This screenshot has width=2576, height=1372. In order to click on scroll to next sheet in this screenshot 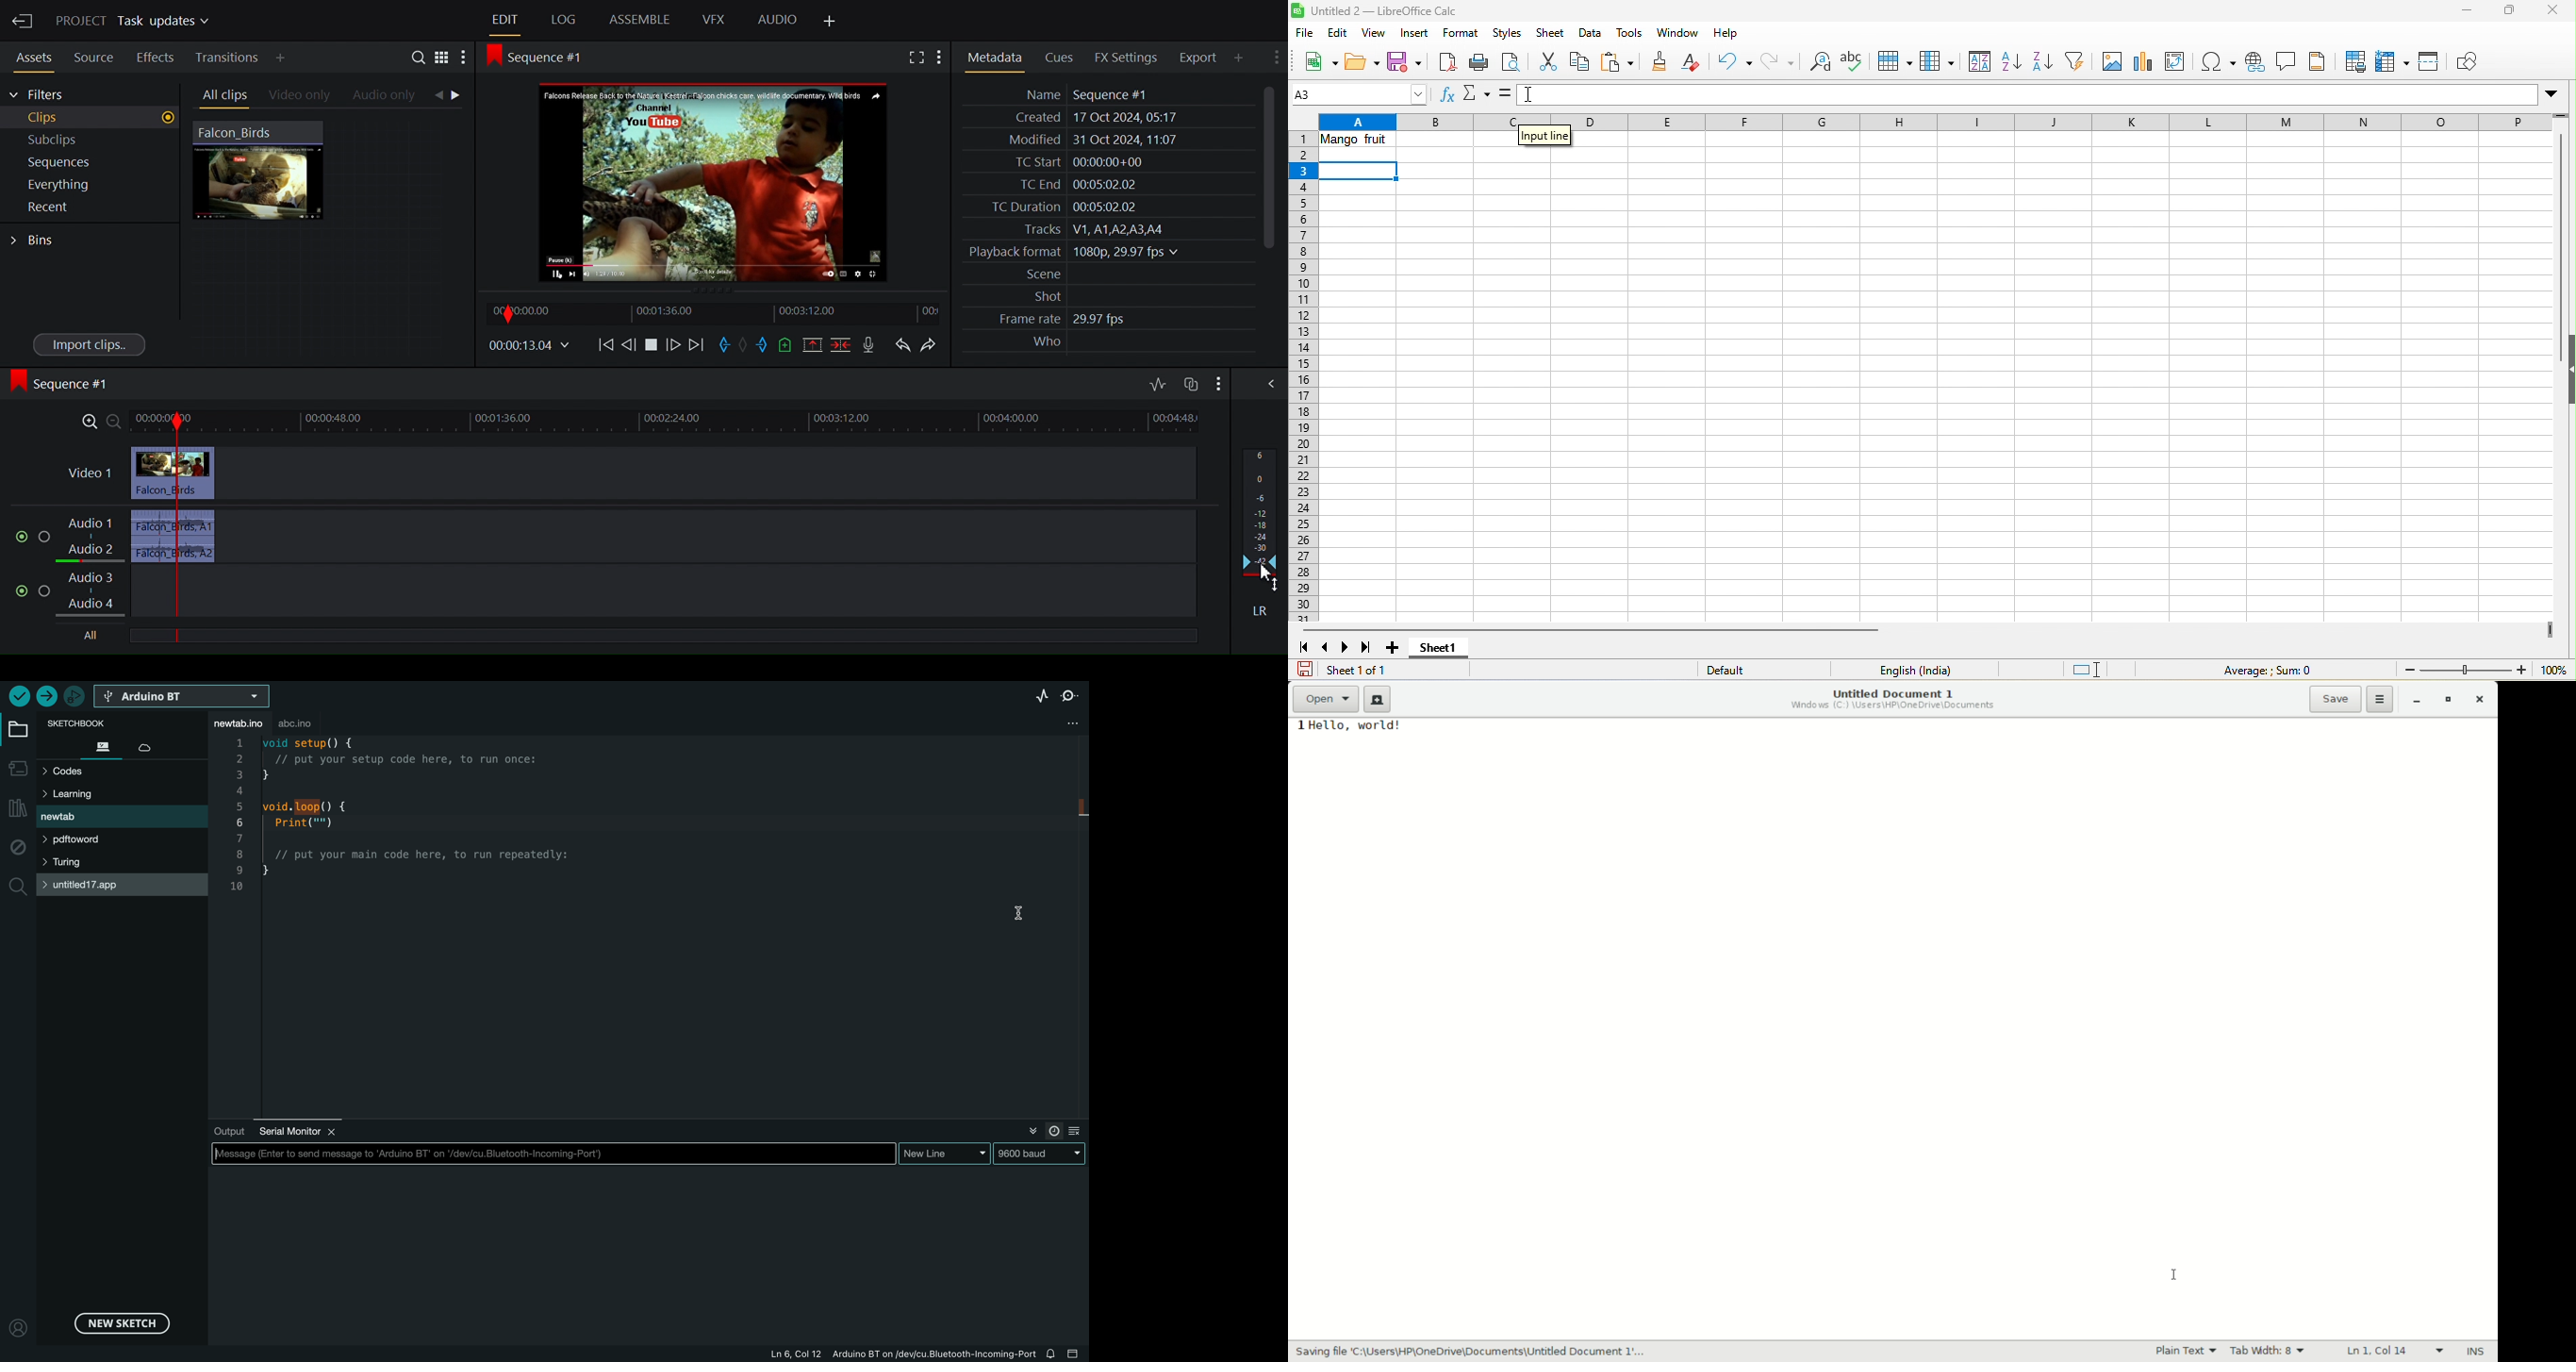, I will do `click(1344, 648)`.